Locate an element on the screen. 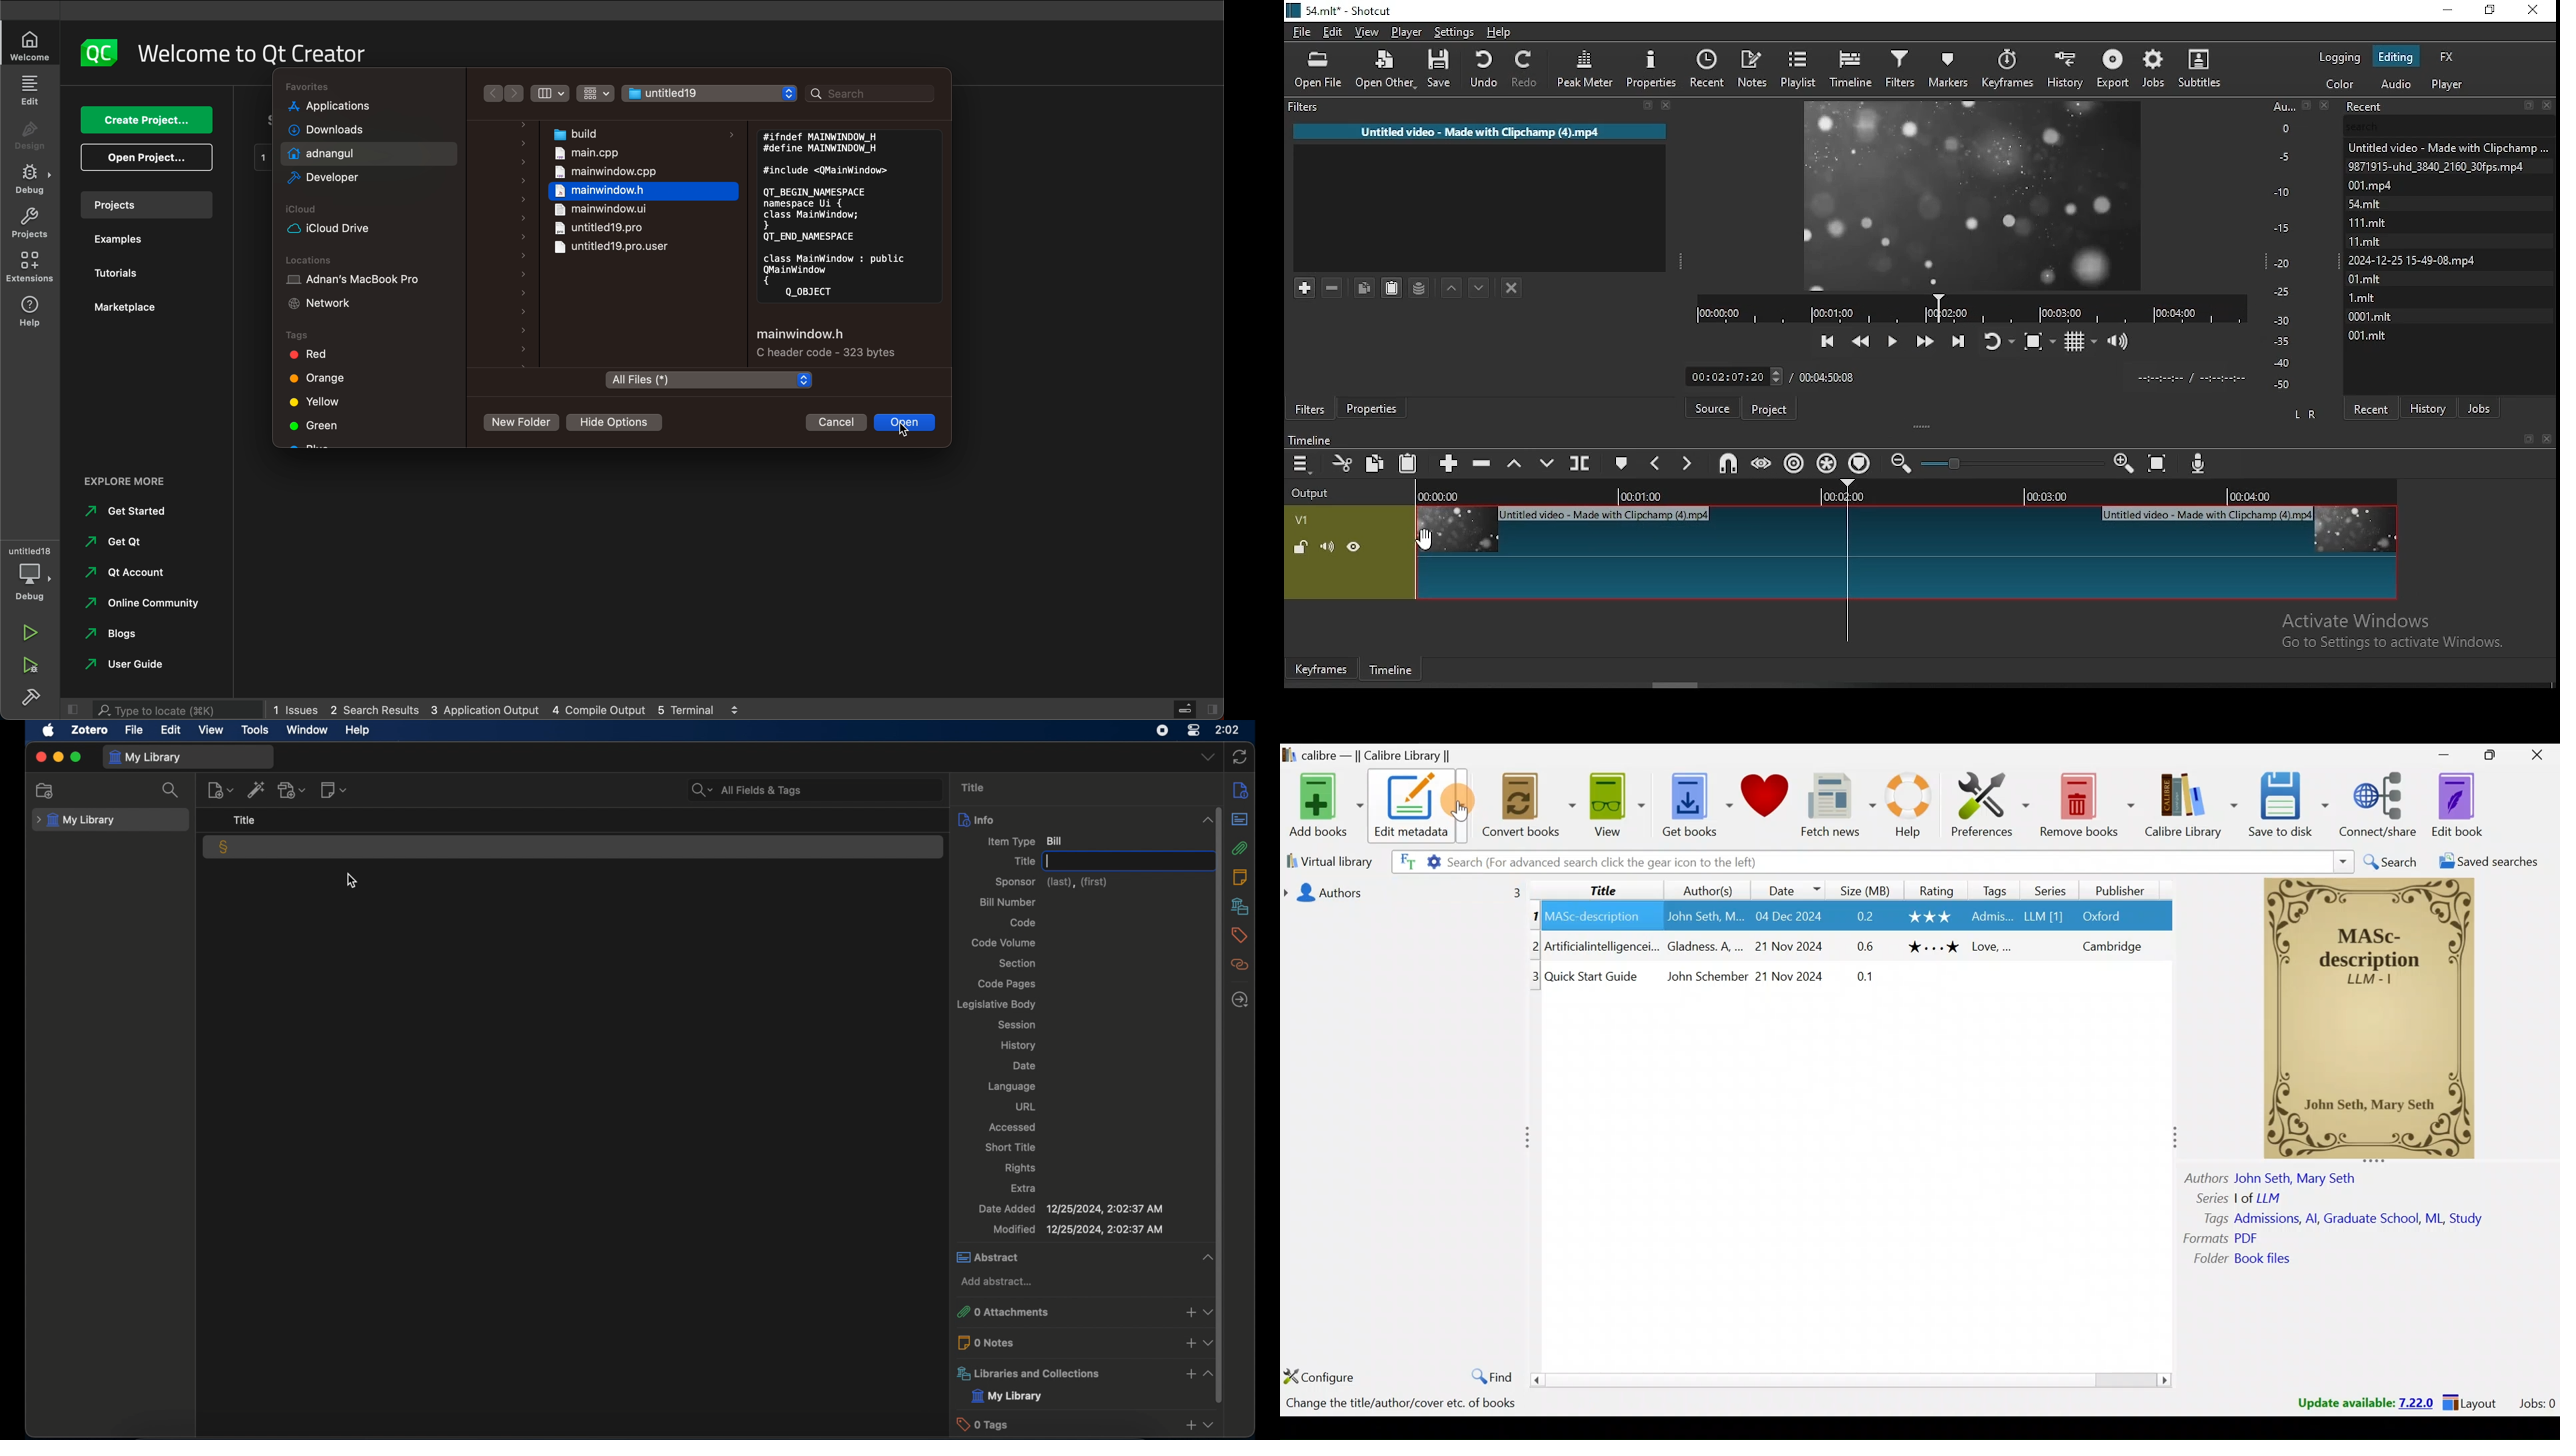 The width and height of the screenshot is (2576, 1456). short title is located at coordinates (1011, 1147).